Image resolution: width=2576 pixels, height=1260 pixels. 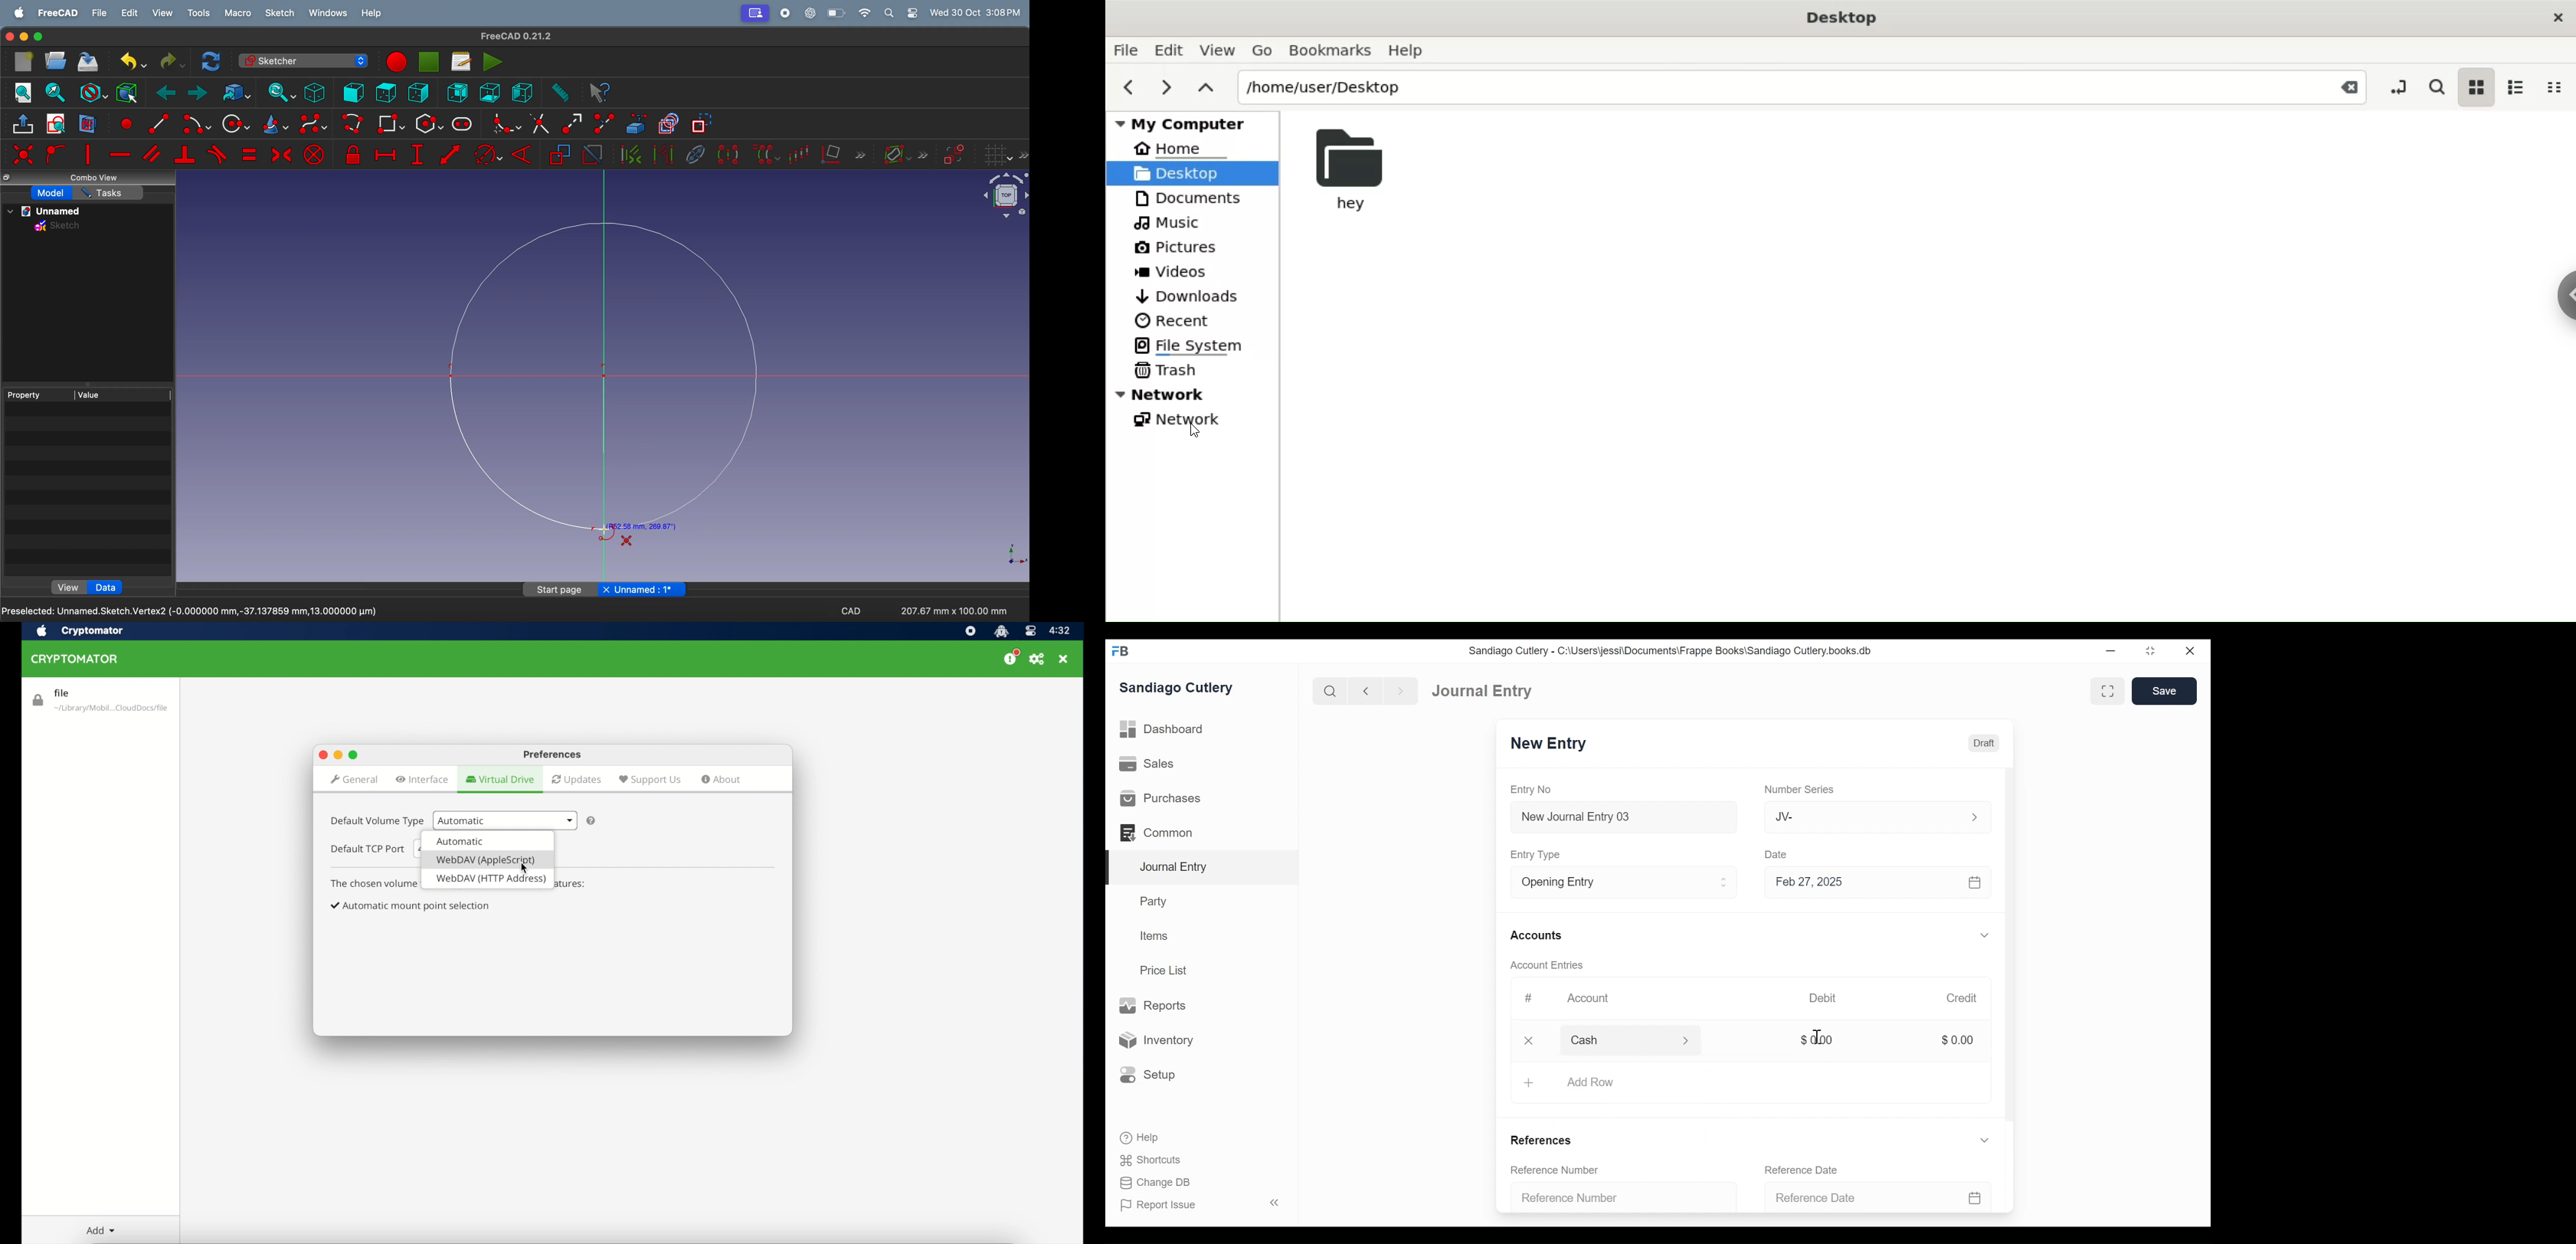 I want to click on Start page, so click(x=561, y=589).